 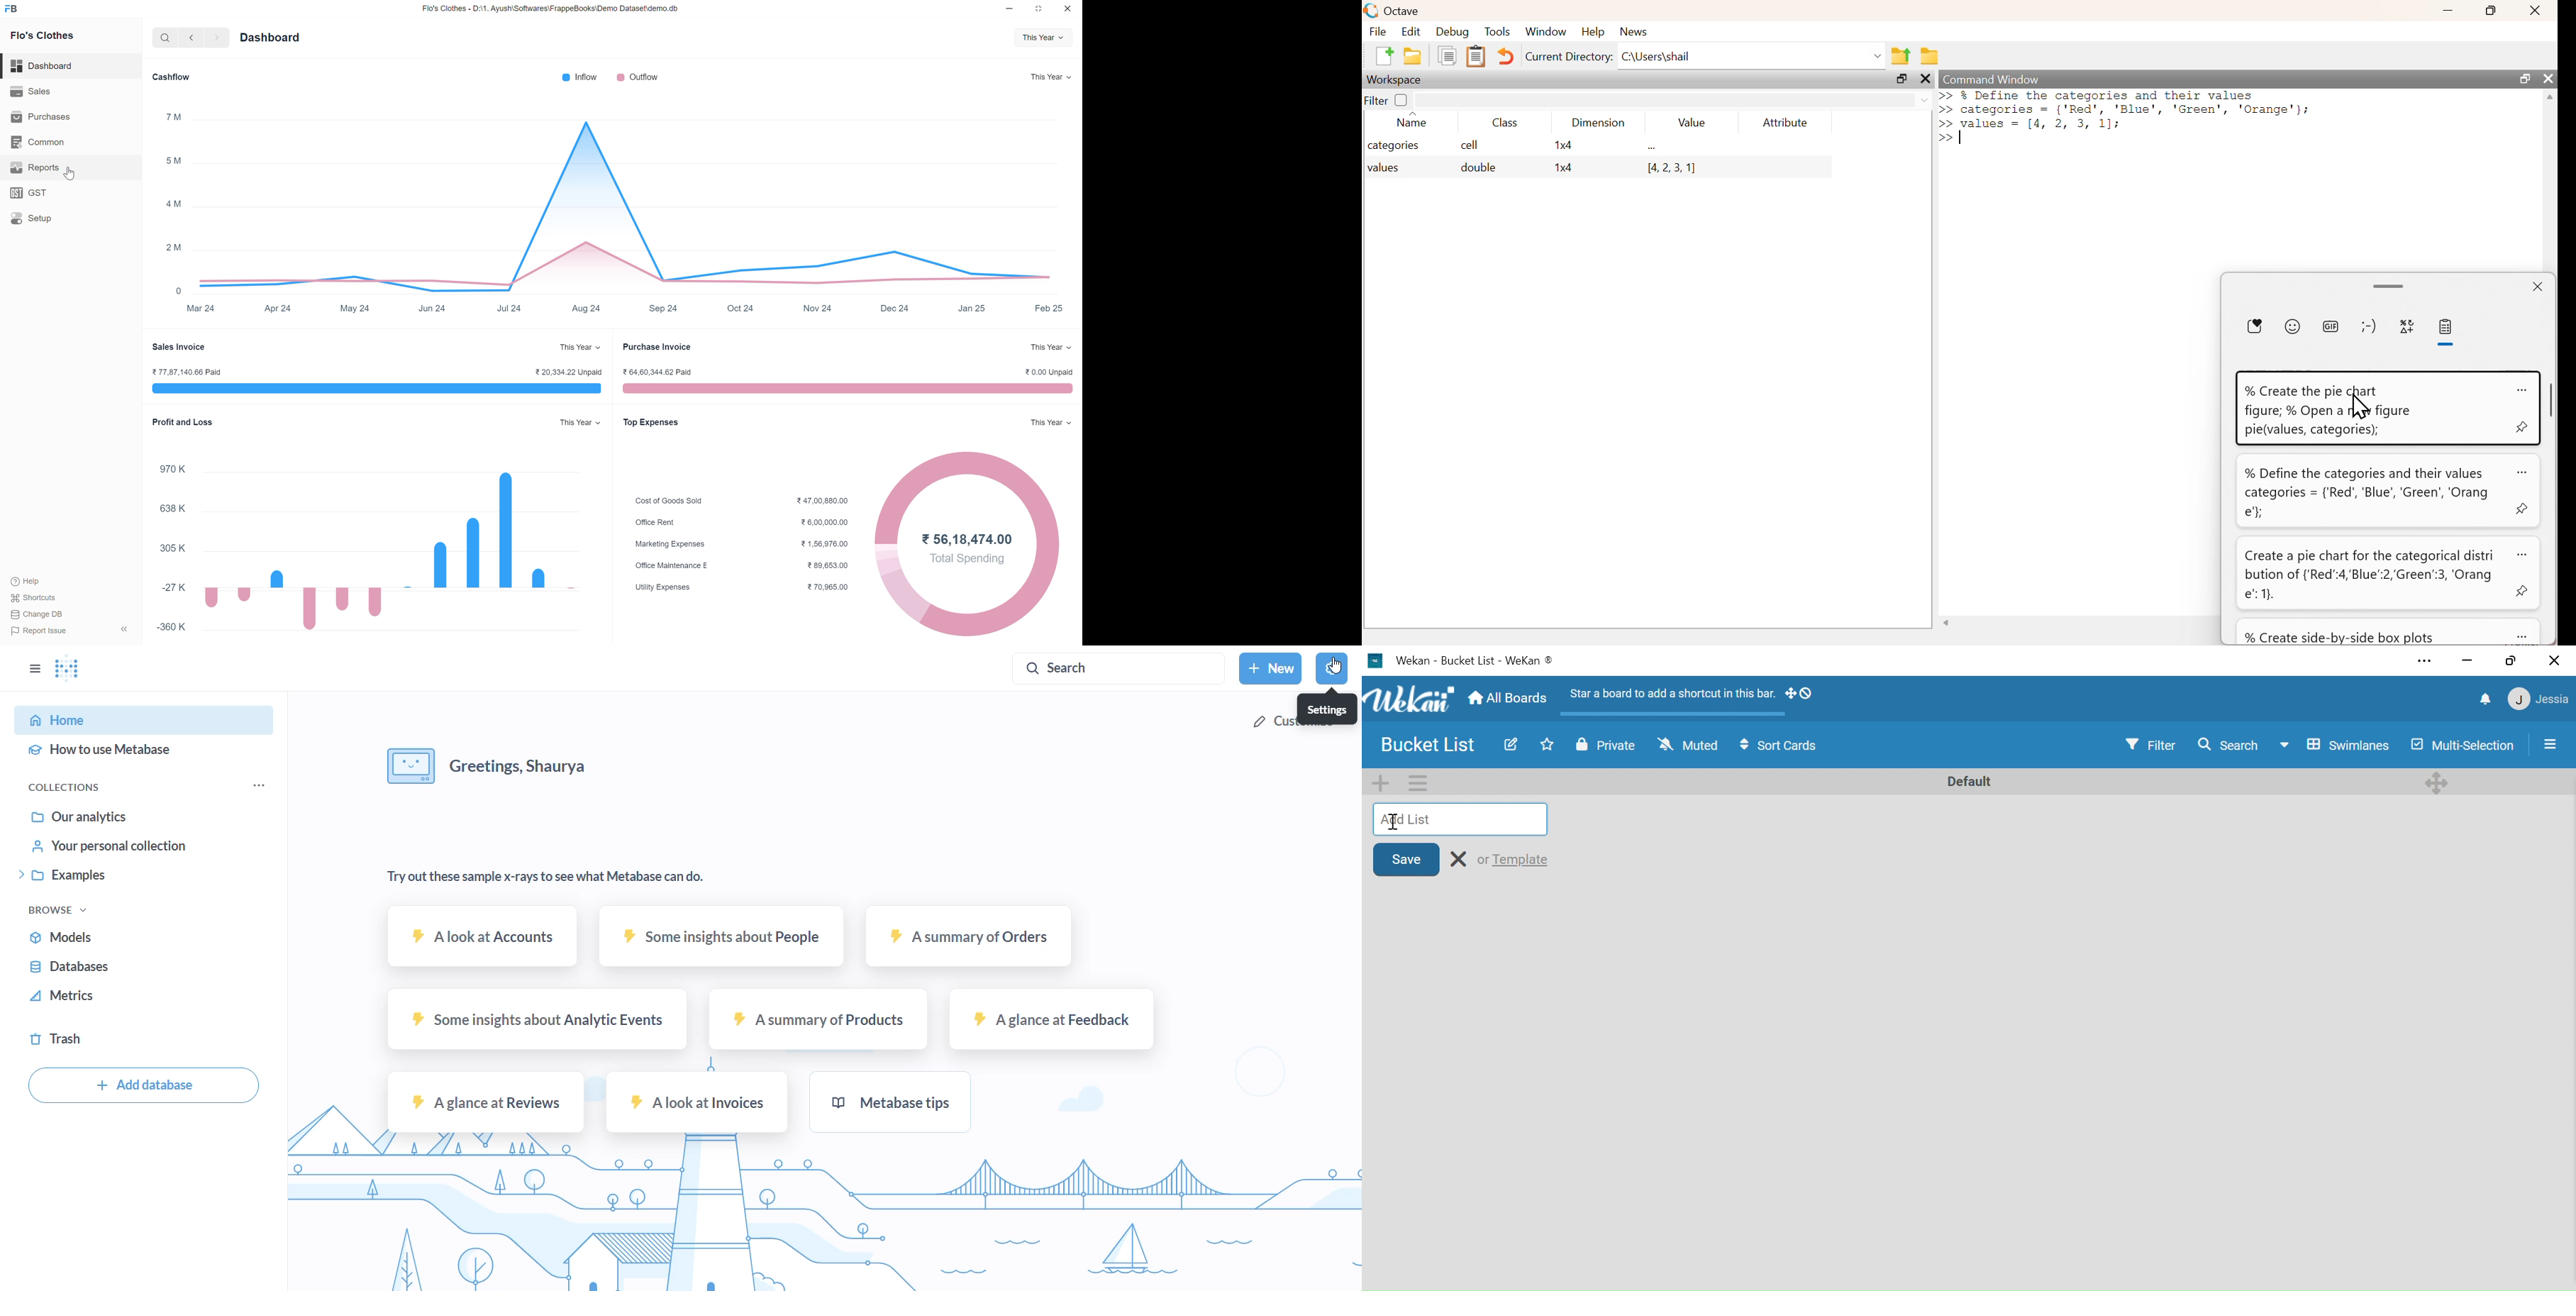 What do you see at coordinates (1377, 31) in the screenshot?
I see `File` at bounding box center [1377, 31].